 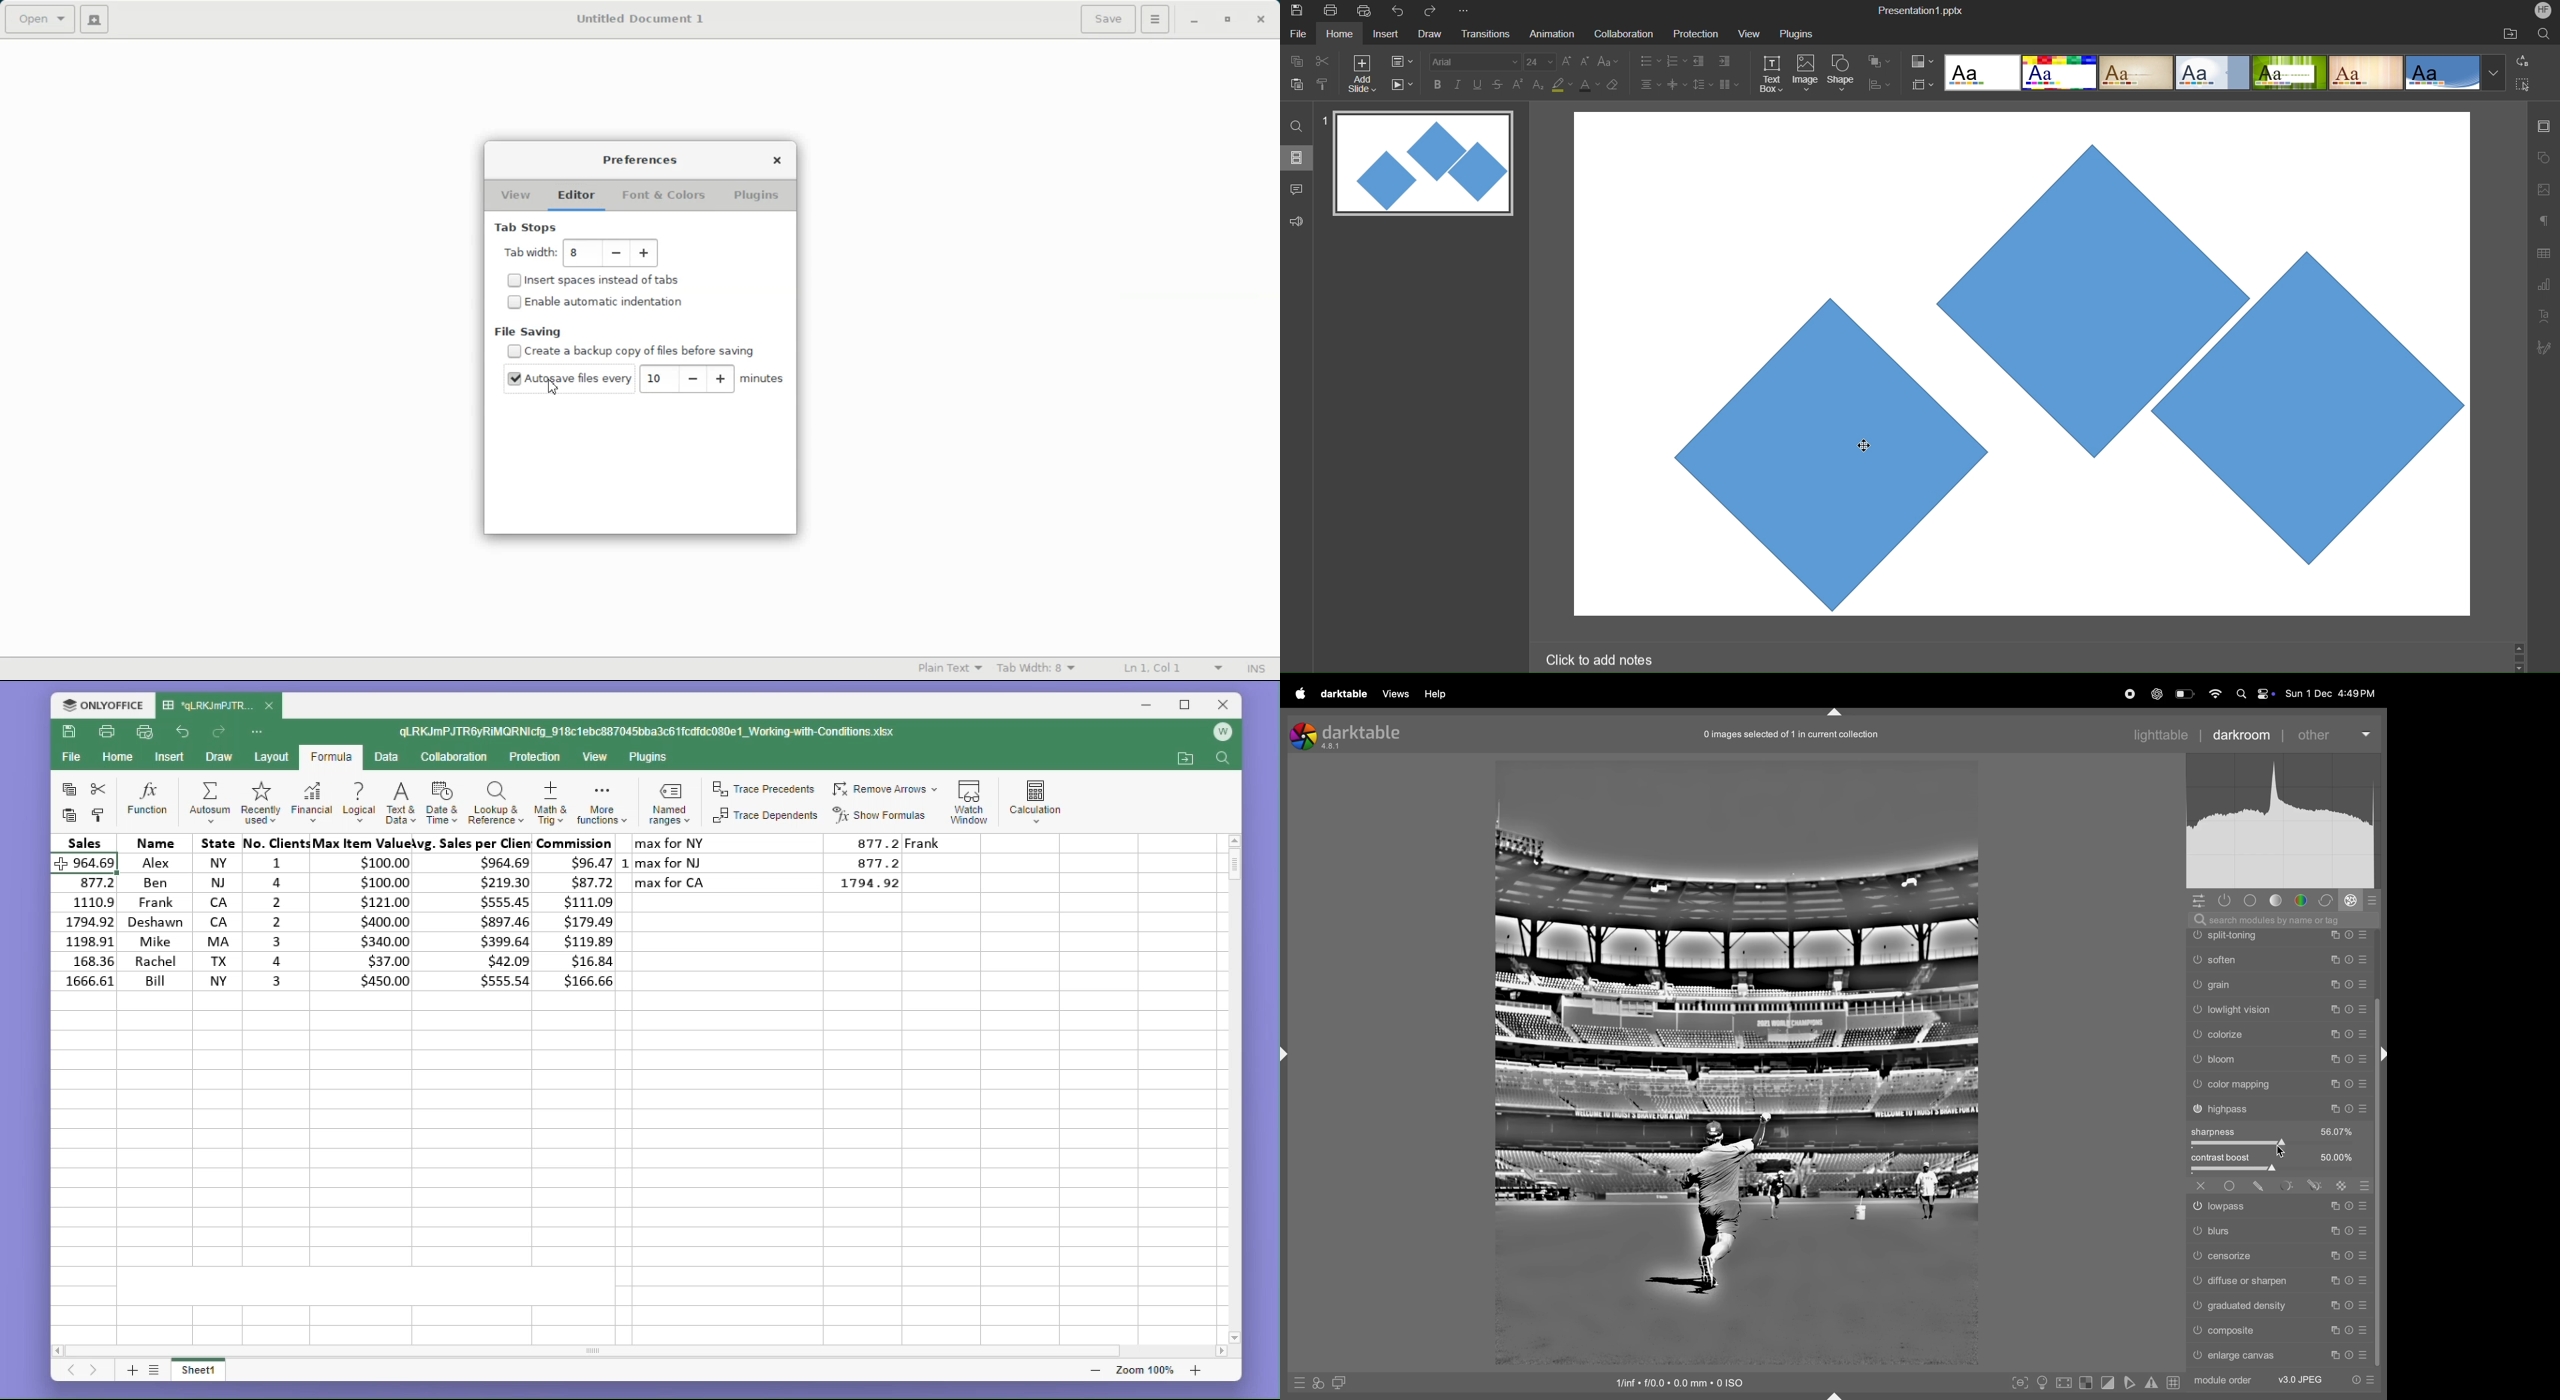 What do you see at coordinates (637, 19) in the screenshot?
I see `Untitled Document 1` at bounding box center [637, 19].